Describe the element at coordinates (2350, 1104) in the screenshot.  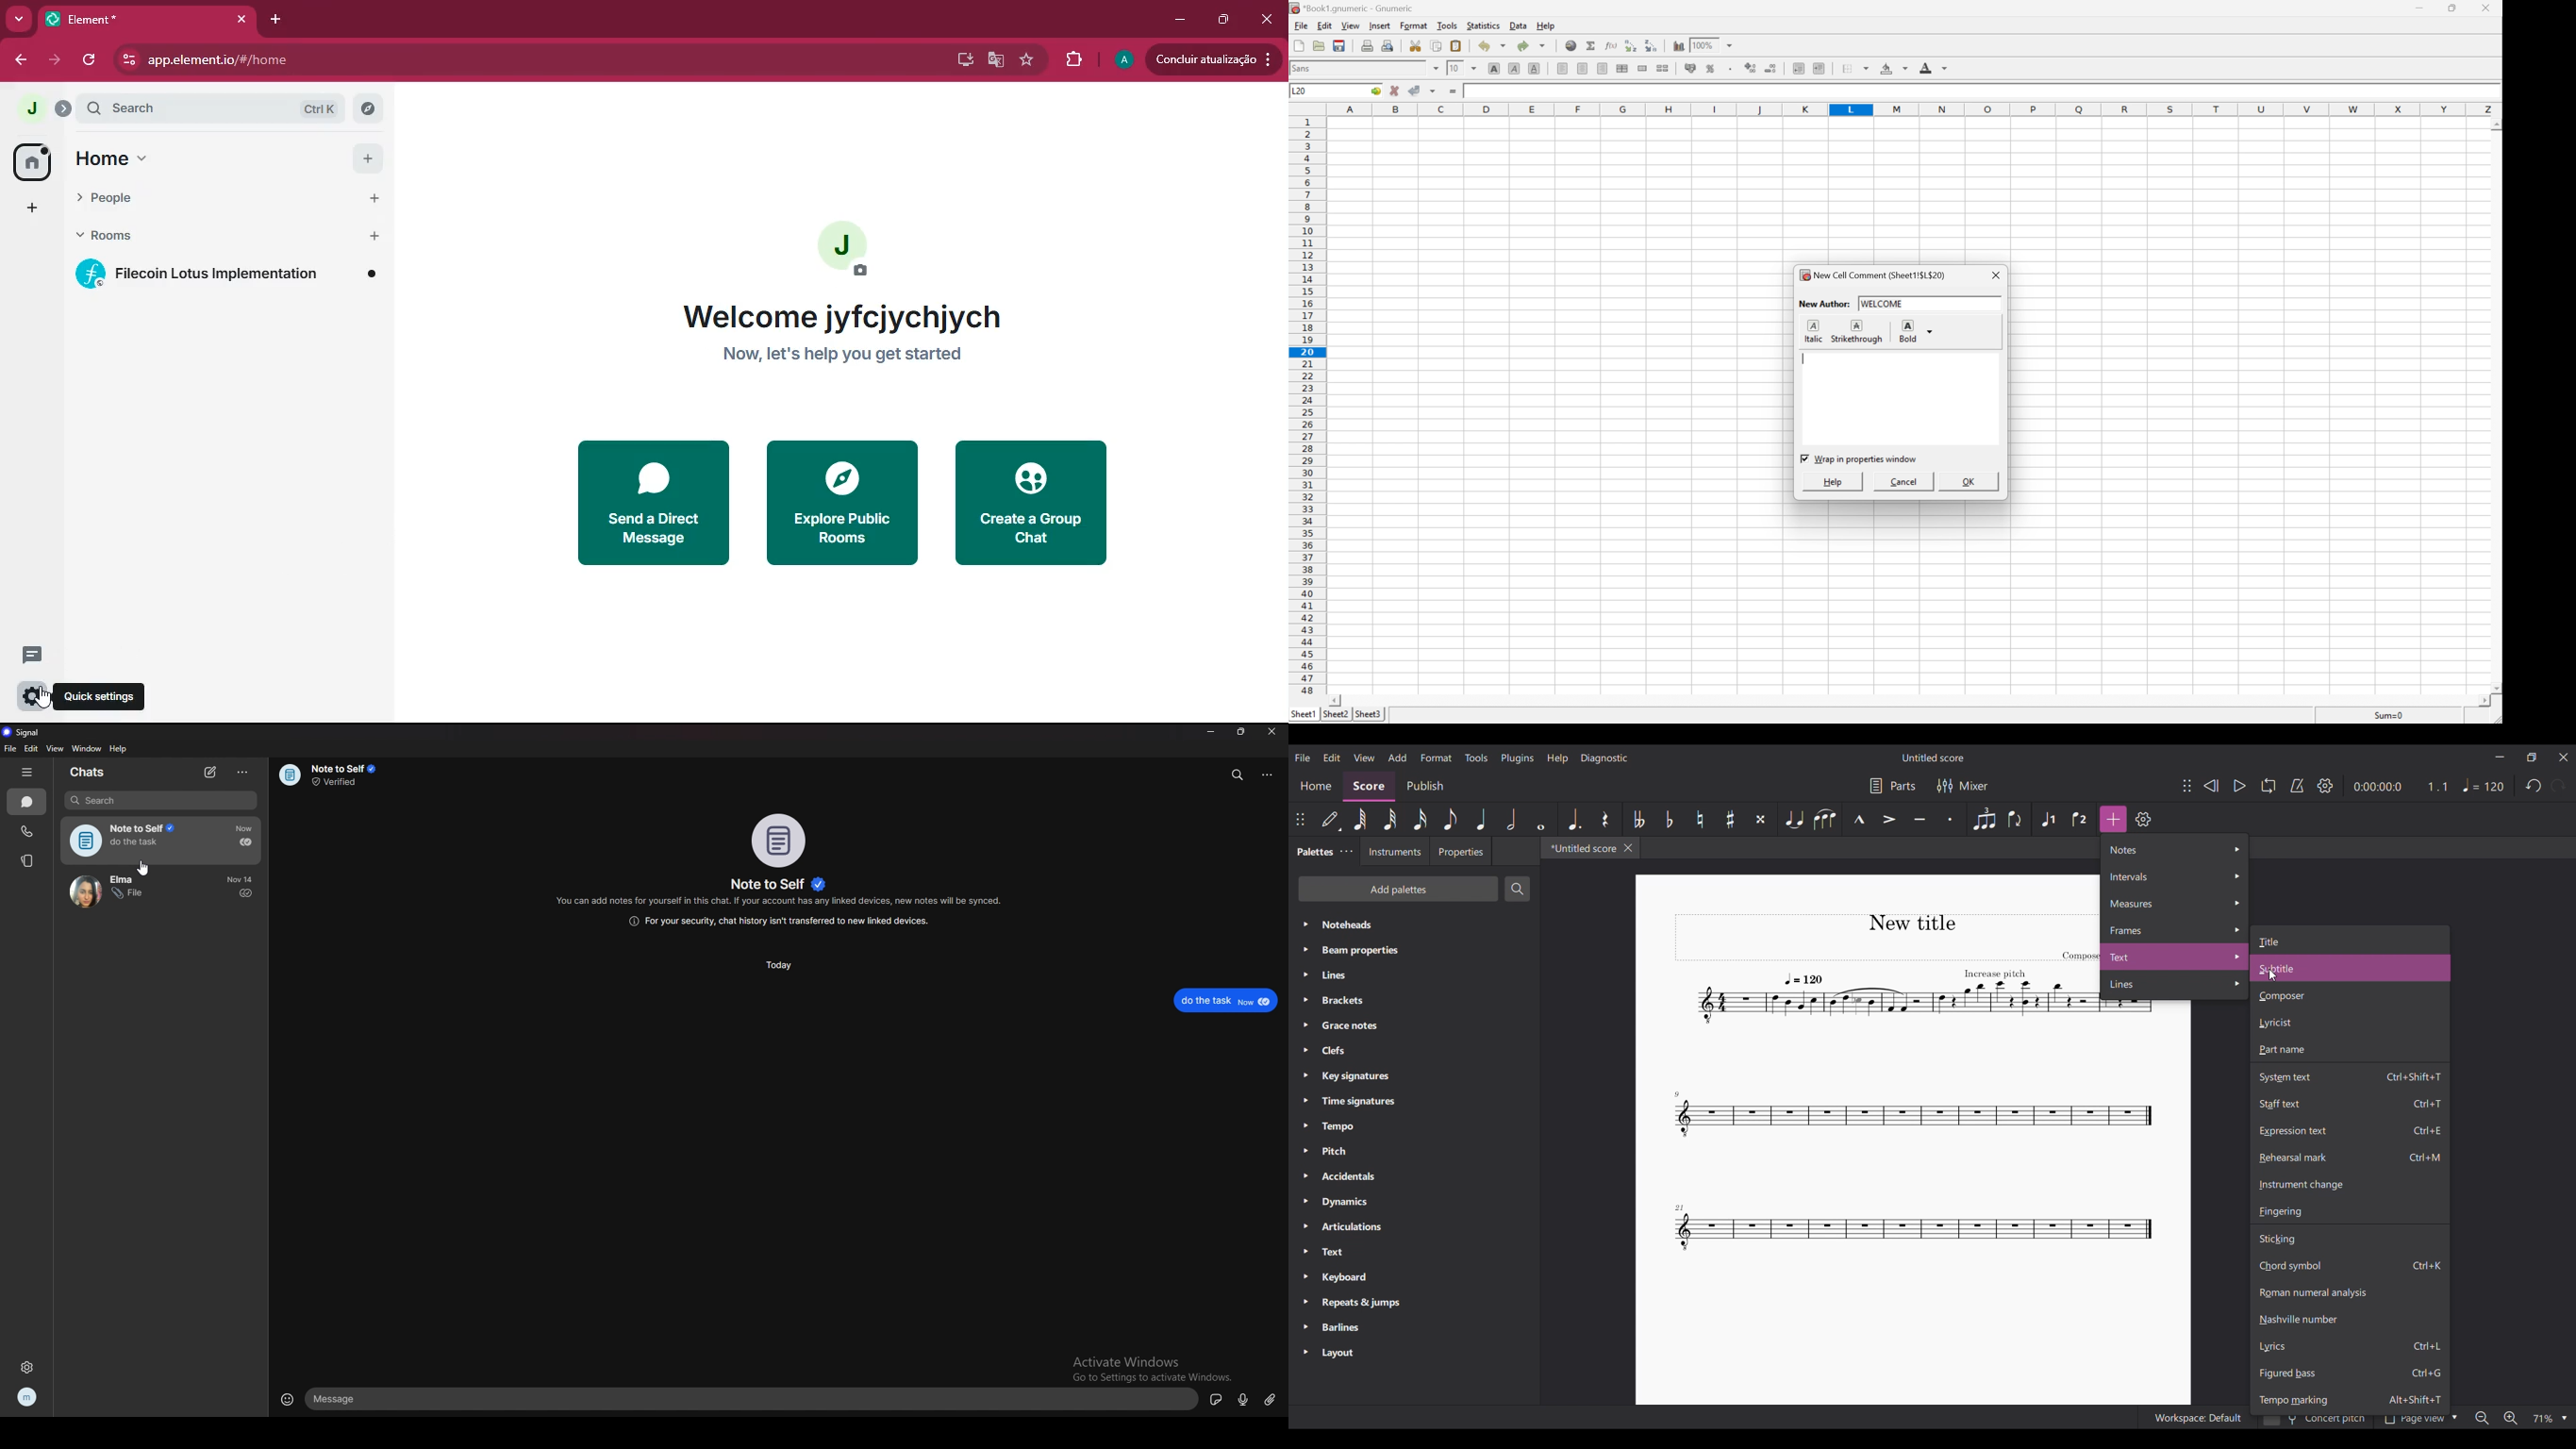
I see `Staff text` at that location.